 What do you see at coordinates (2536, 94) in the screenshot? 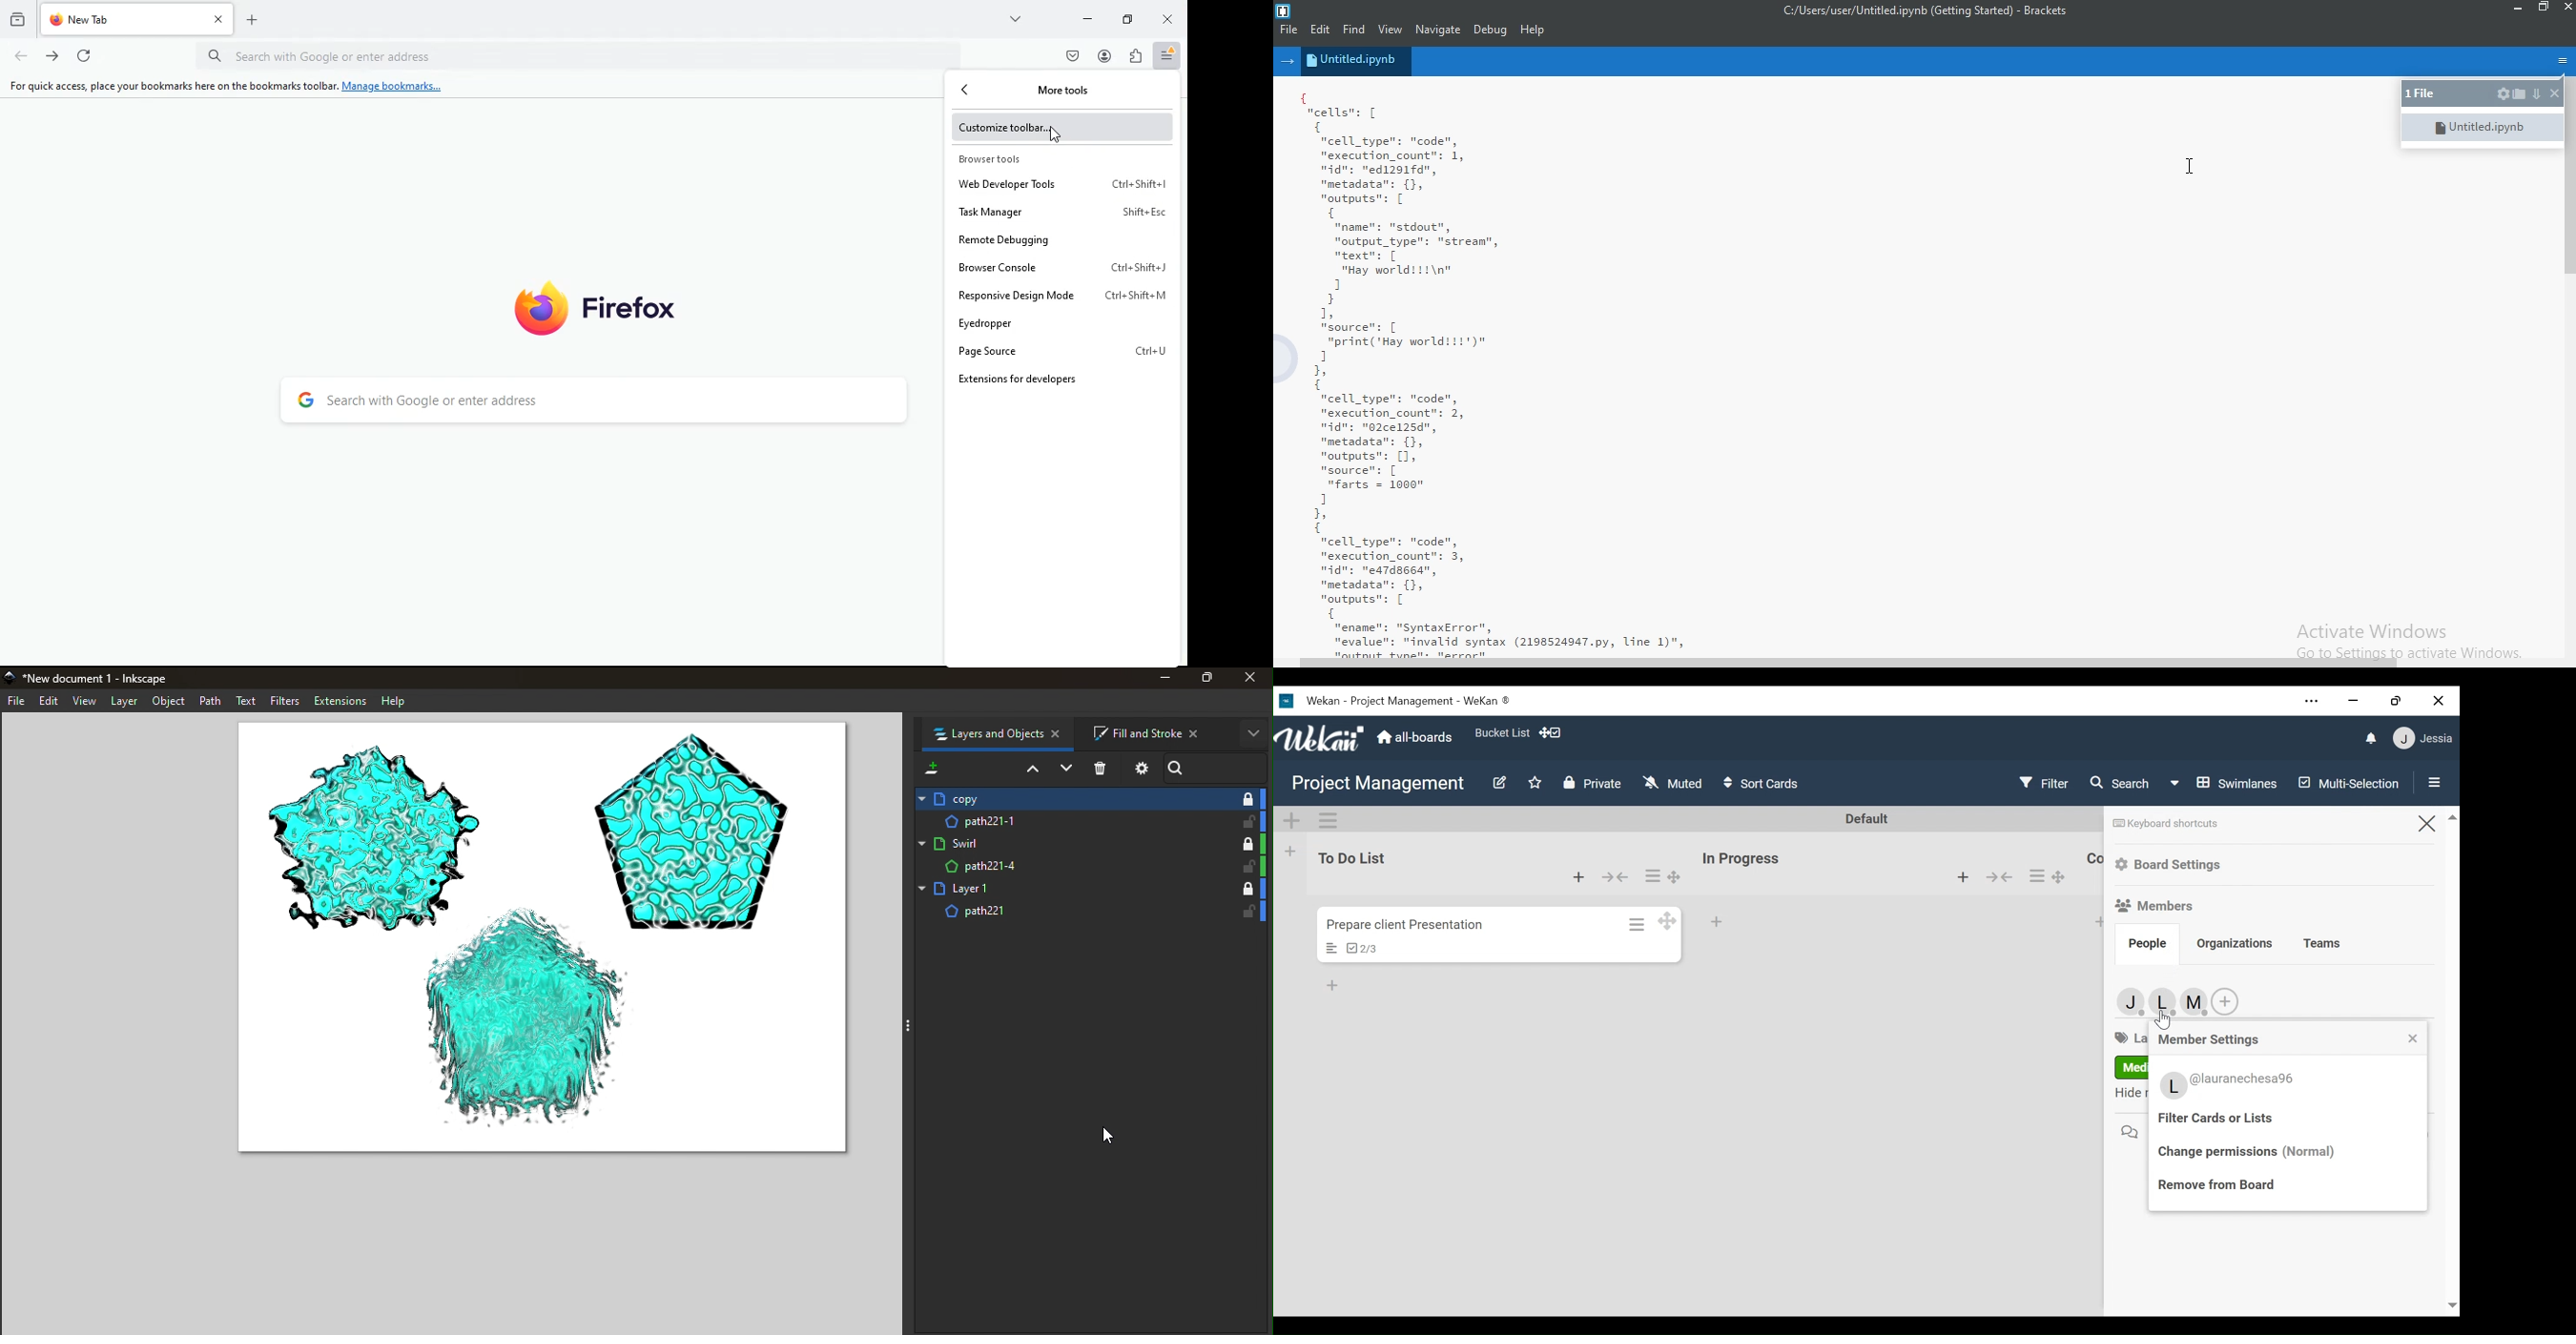
I see `down` at bounding box center [2536, 94].